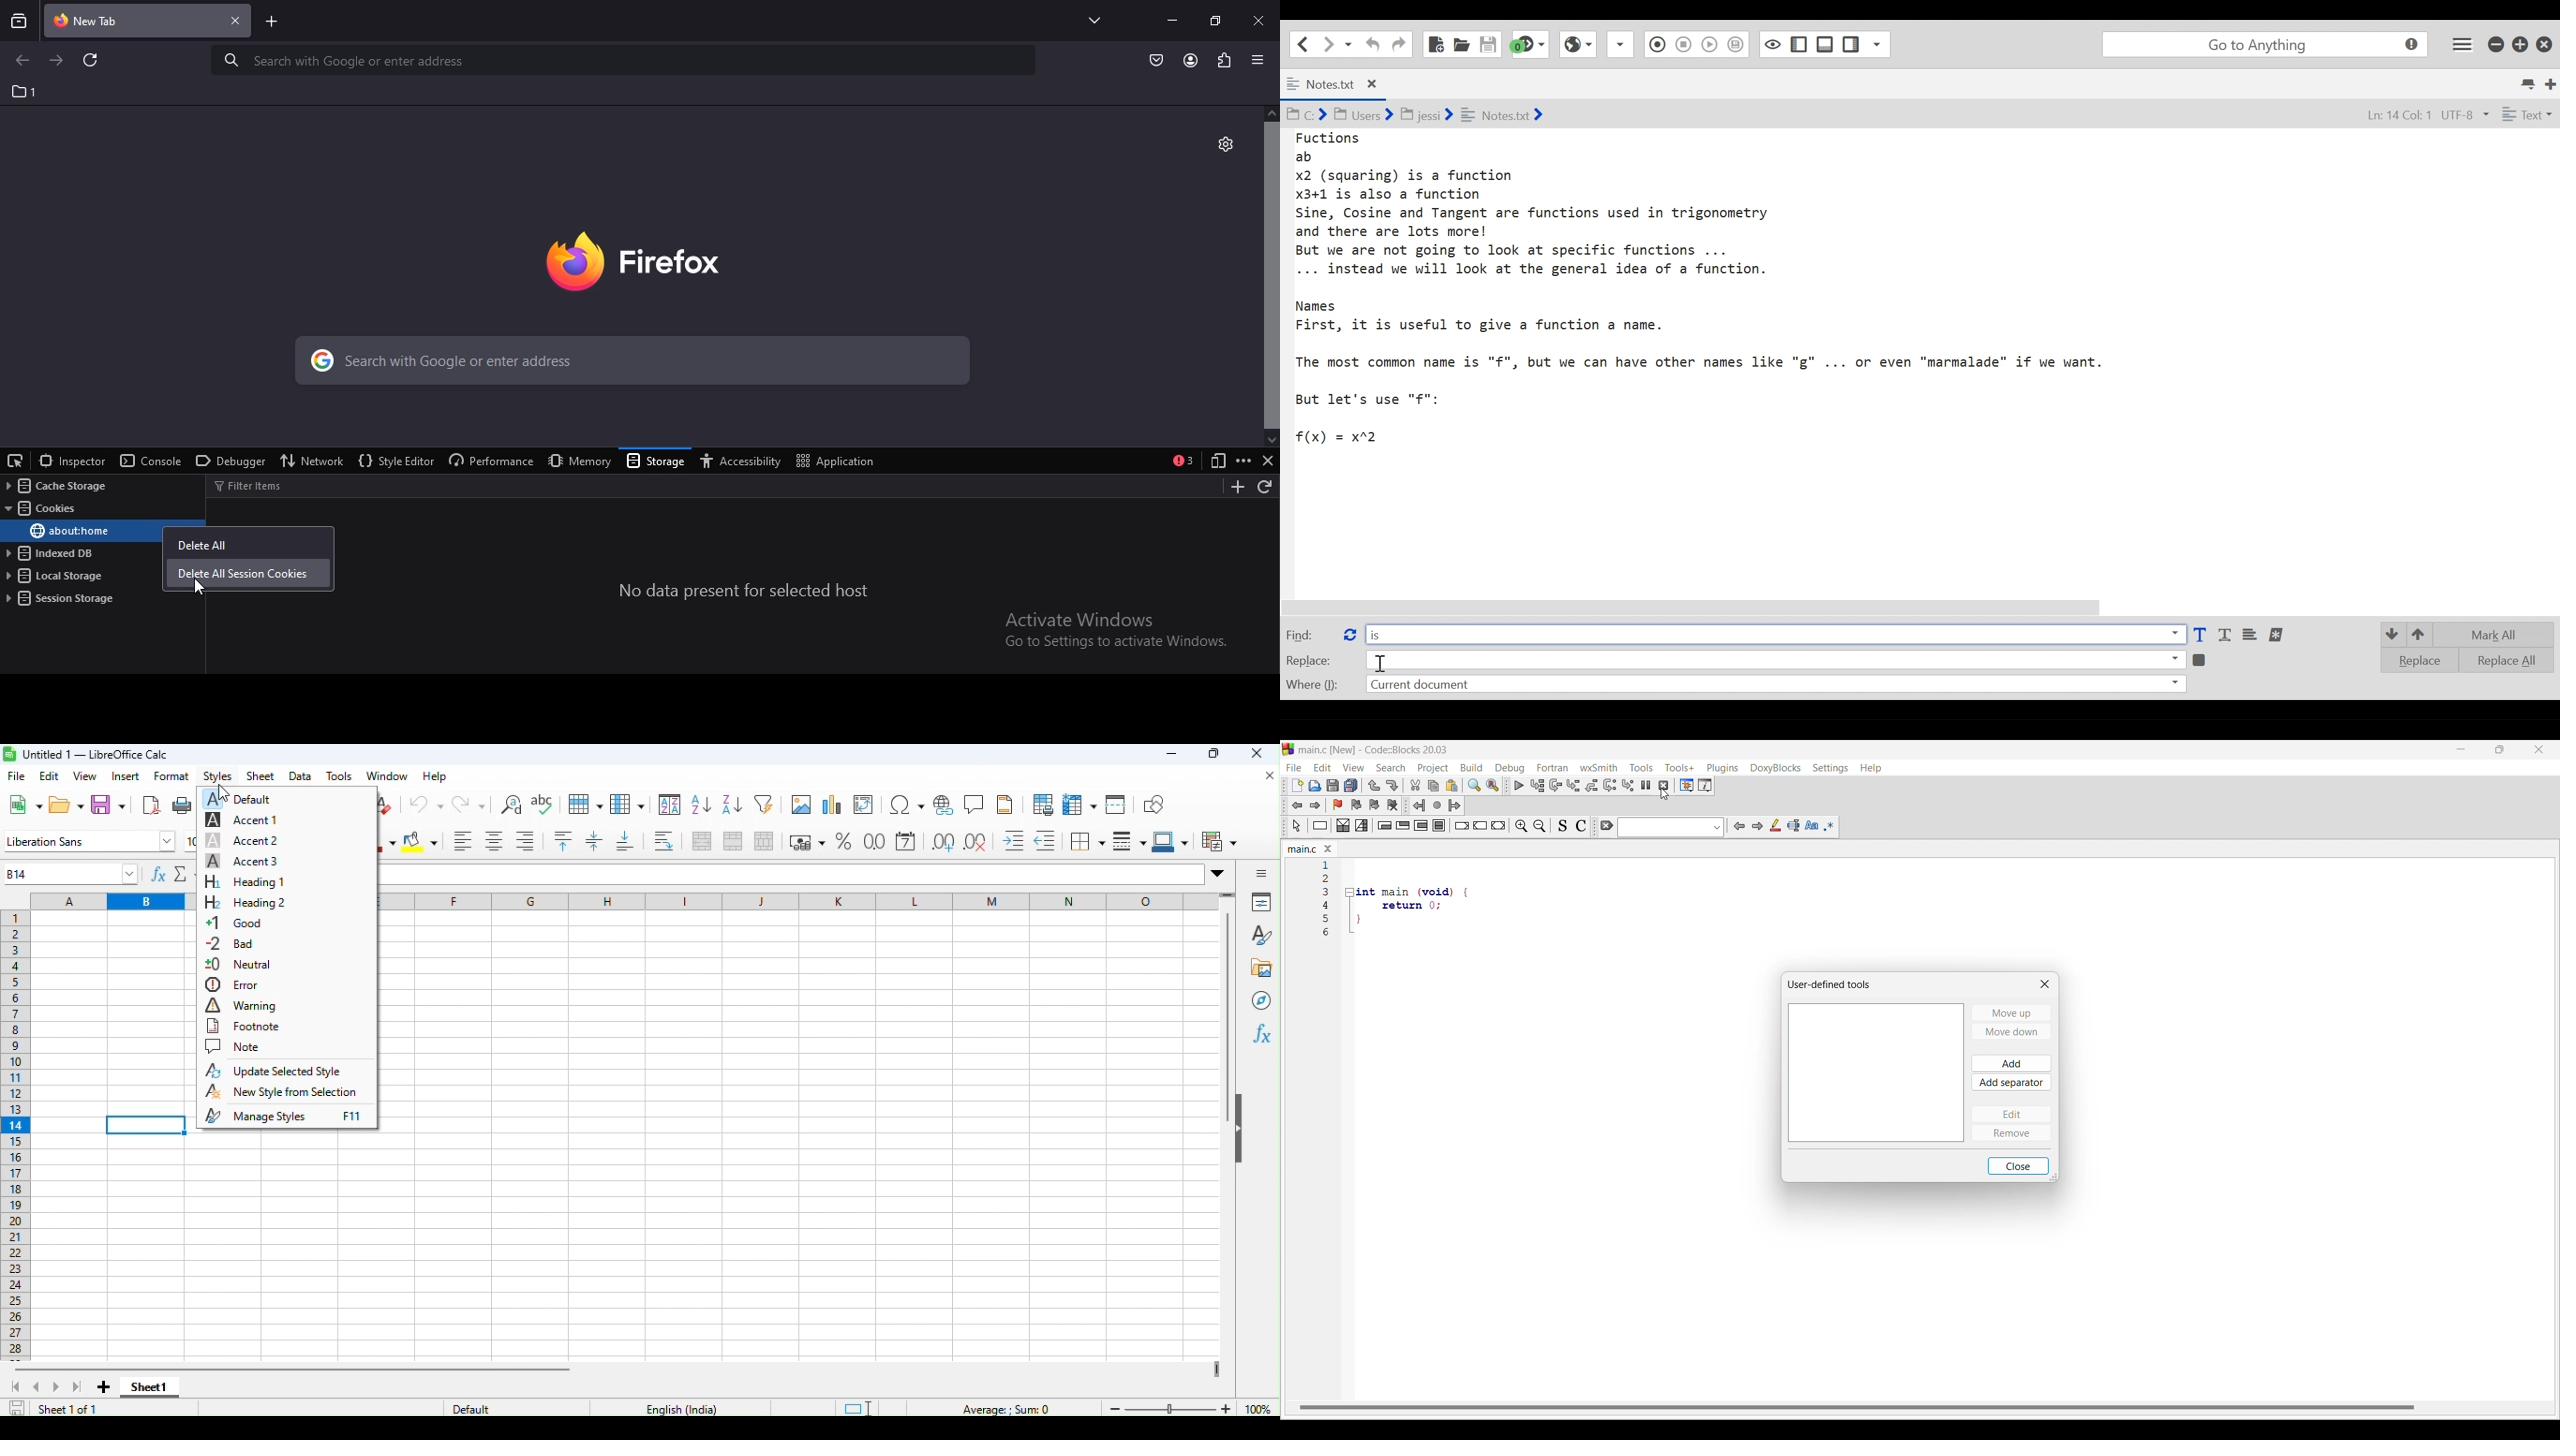 The image size is (2576, 1456). I want to click on Match case, so click(1811, 825).